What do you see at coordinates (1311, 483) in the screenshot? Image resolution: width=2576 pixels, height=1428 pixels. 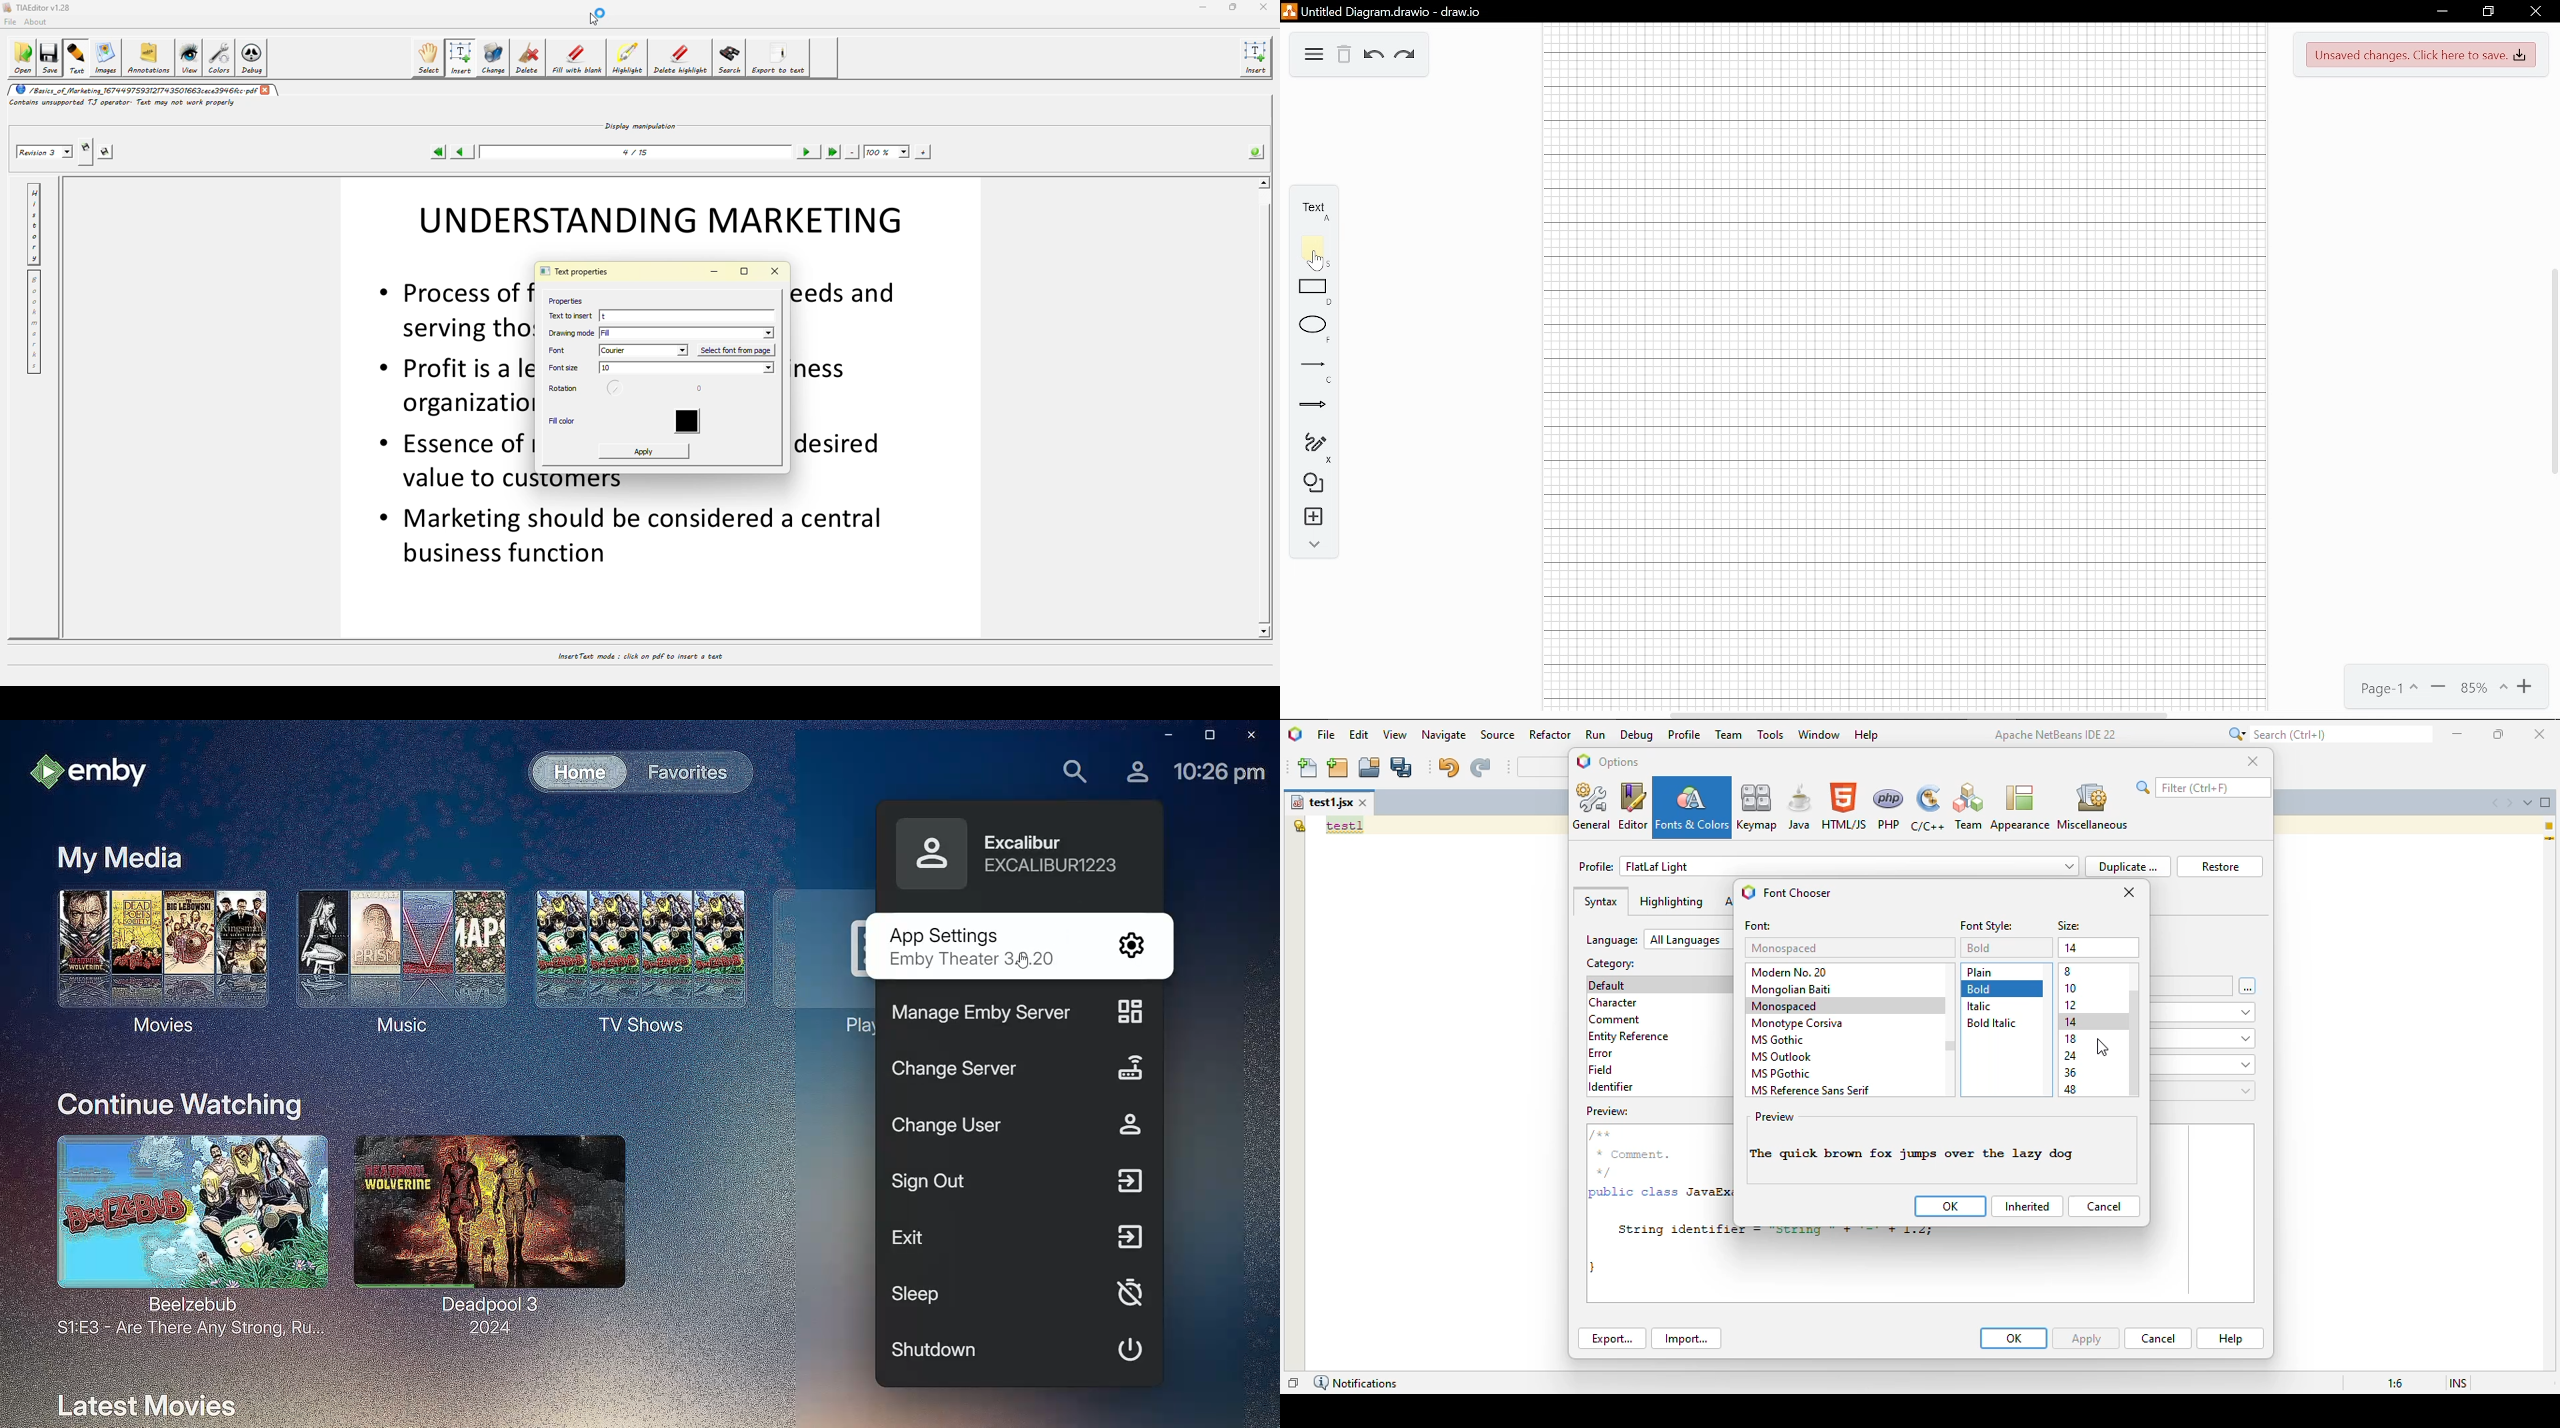 I see `Shapes` at bounding box center [1311, 483].